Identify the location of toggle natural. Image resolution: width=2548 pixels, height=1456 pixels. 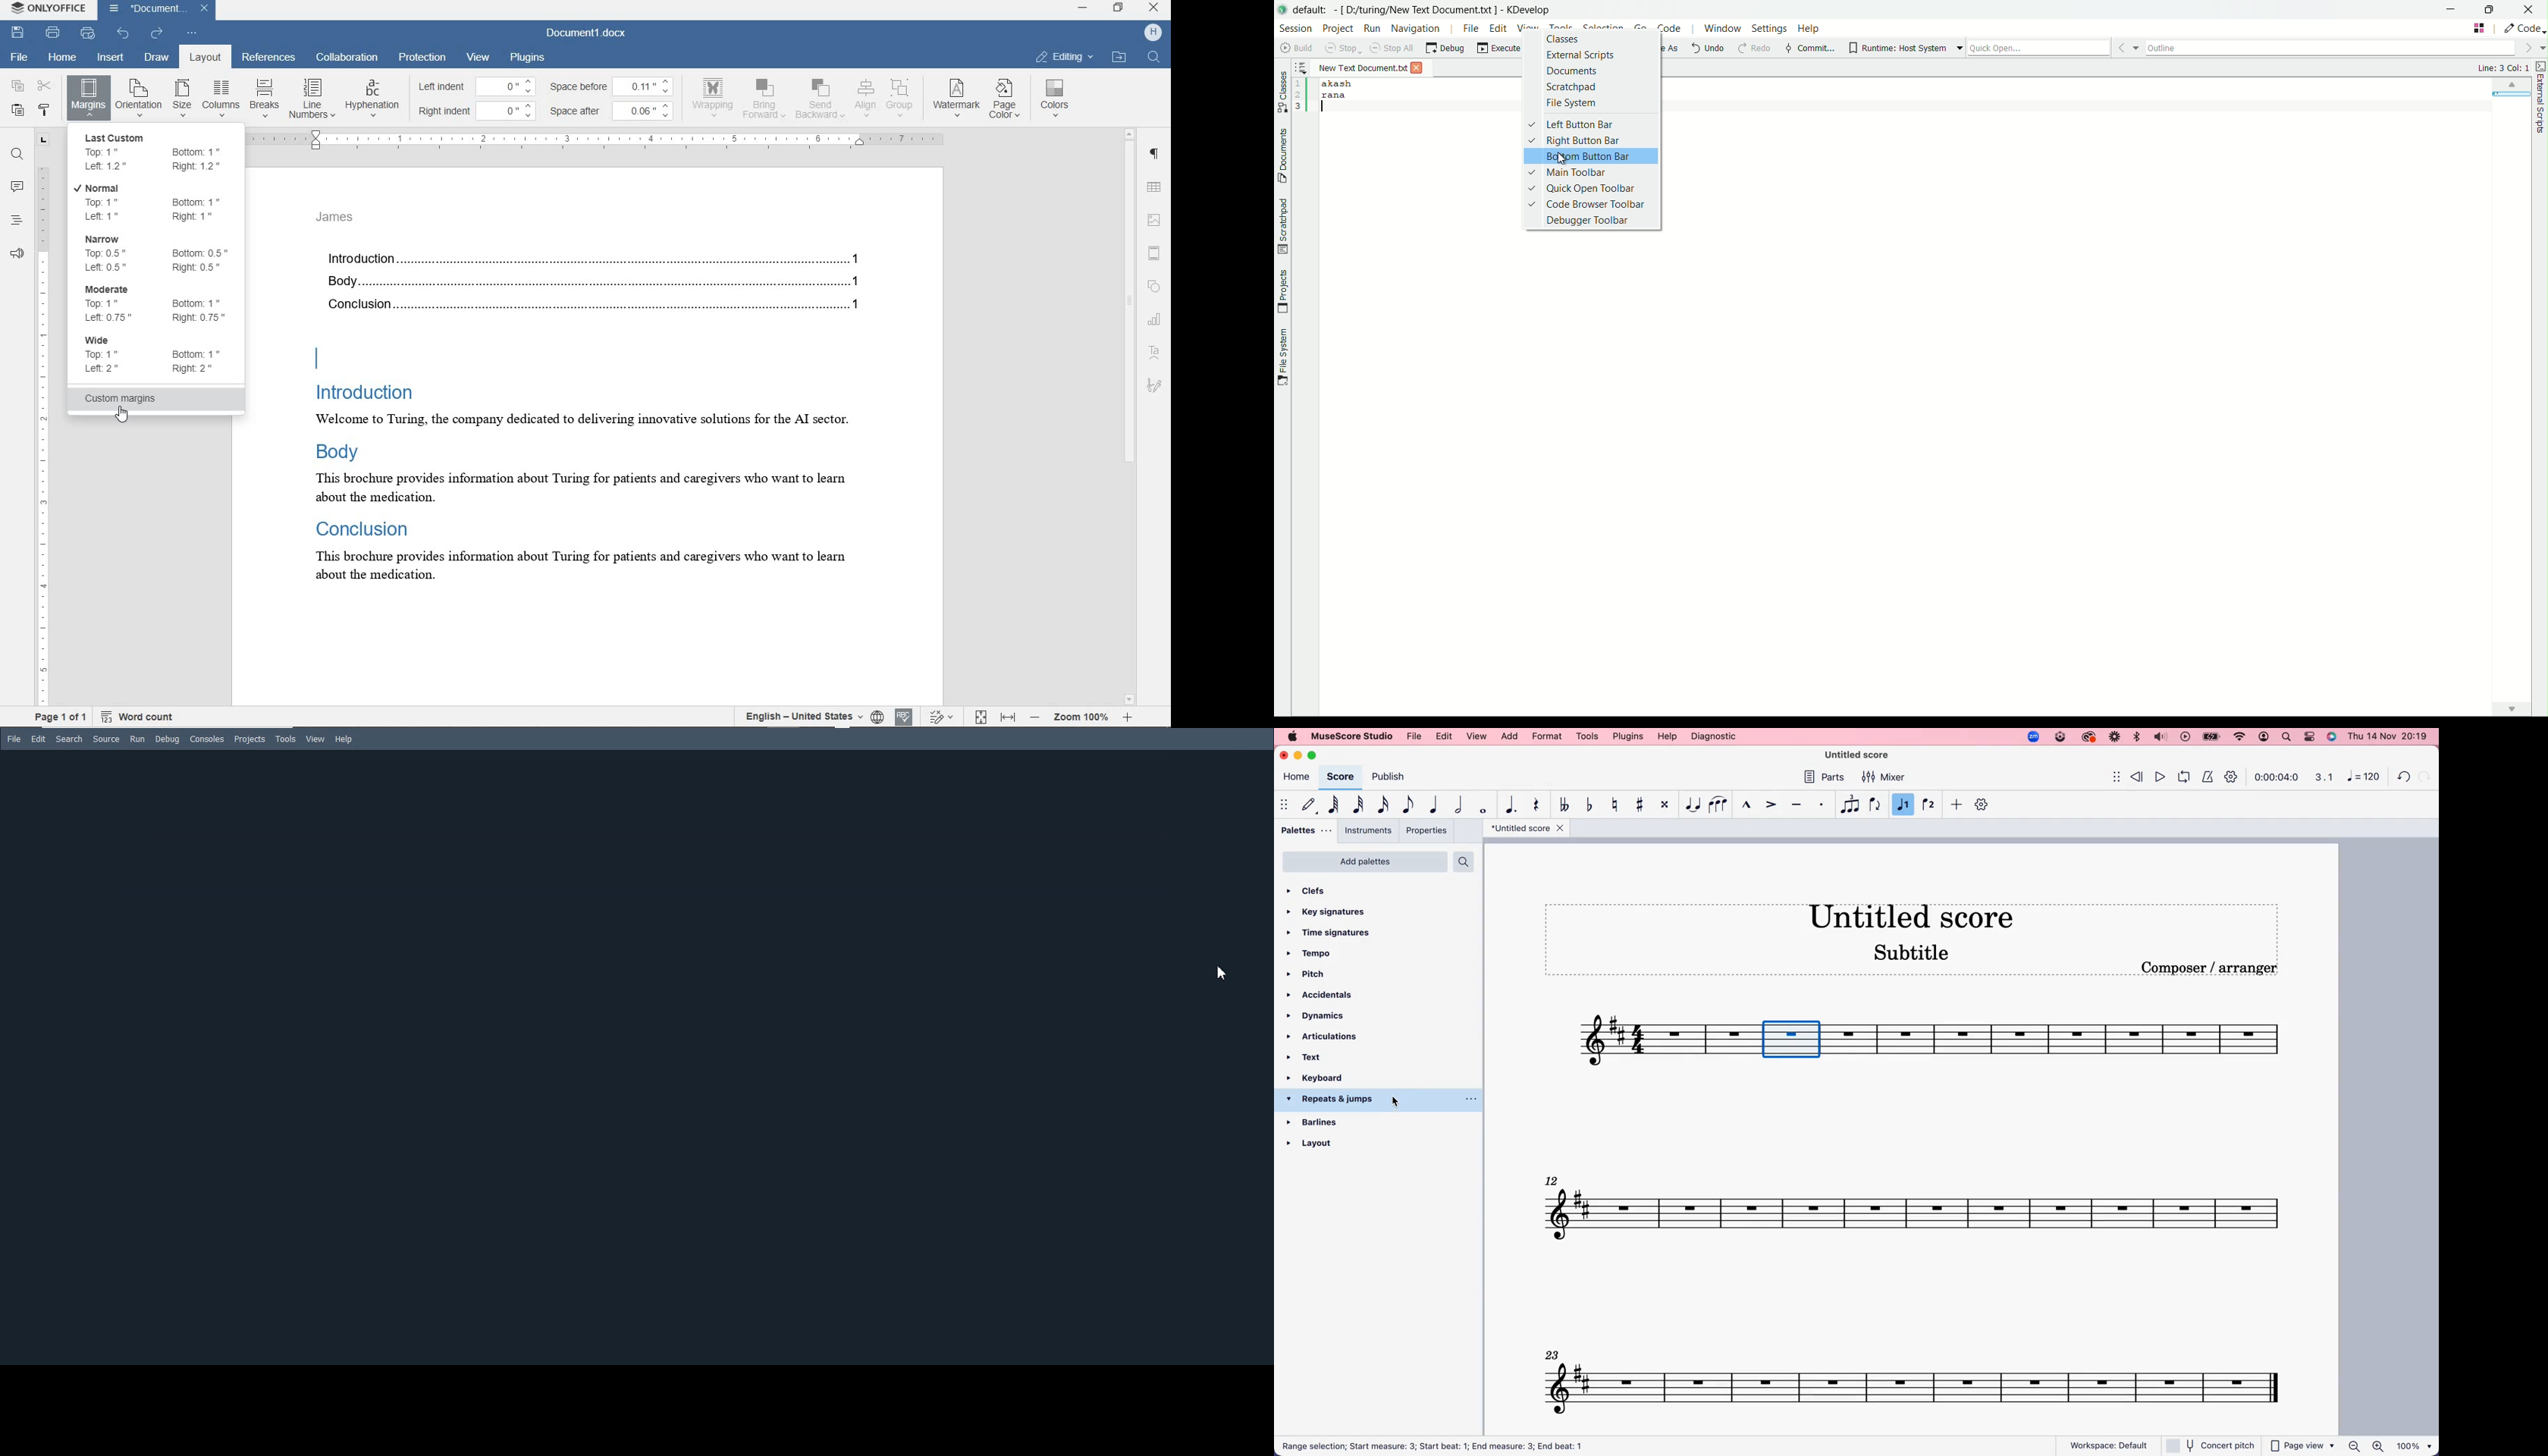
(1617, 806).